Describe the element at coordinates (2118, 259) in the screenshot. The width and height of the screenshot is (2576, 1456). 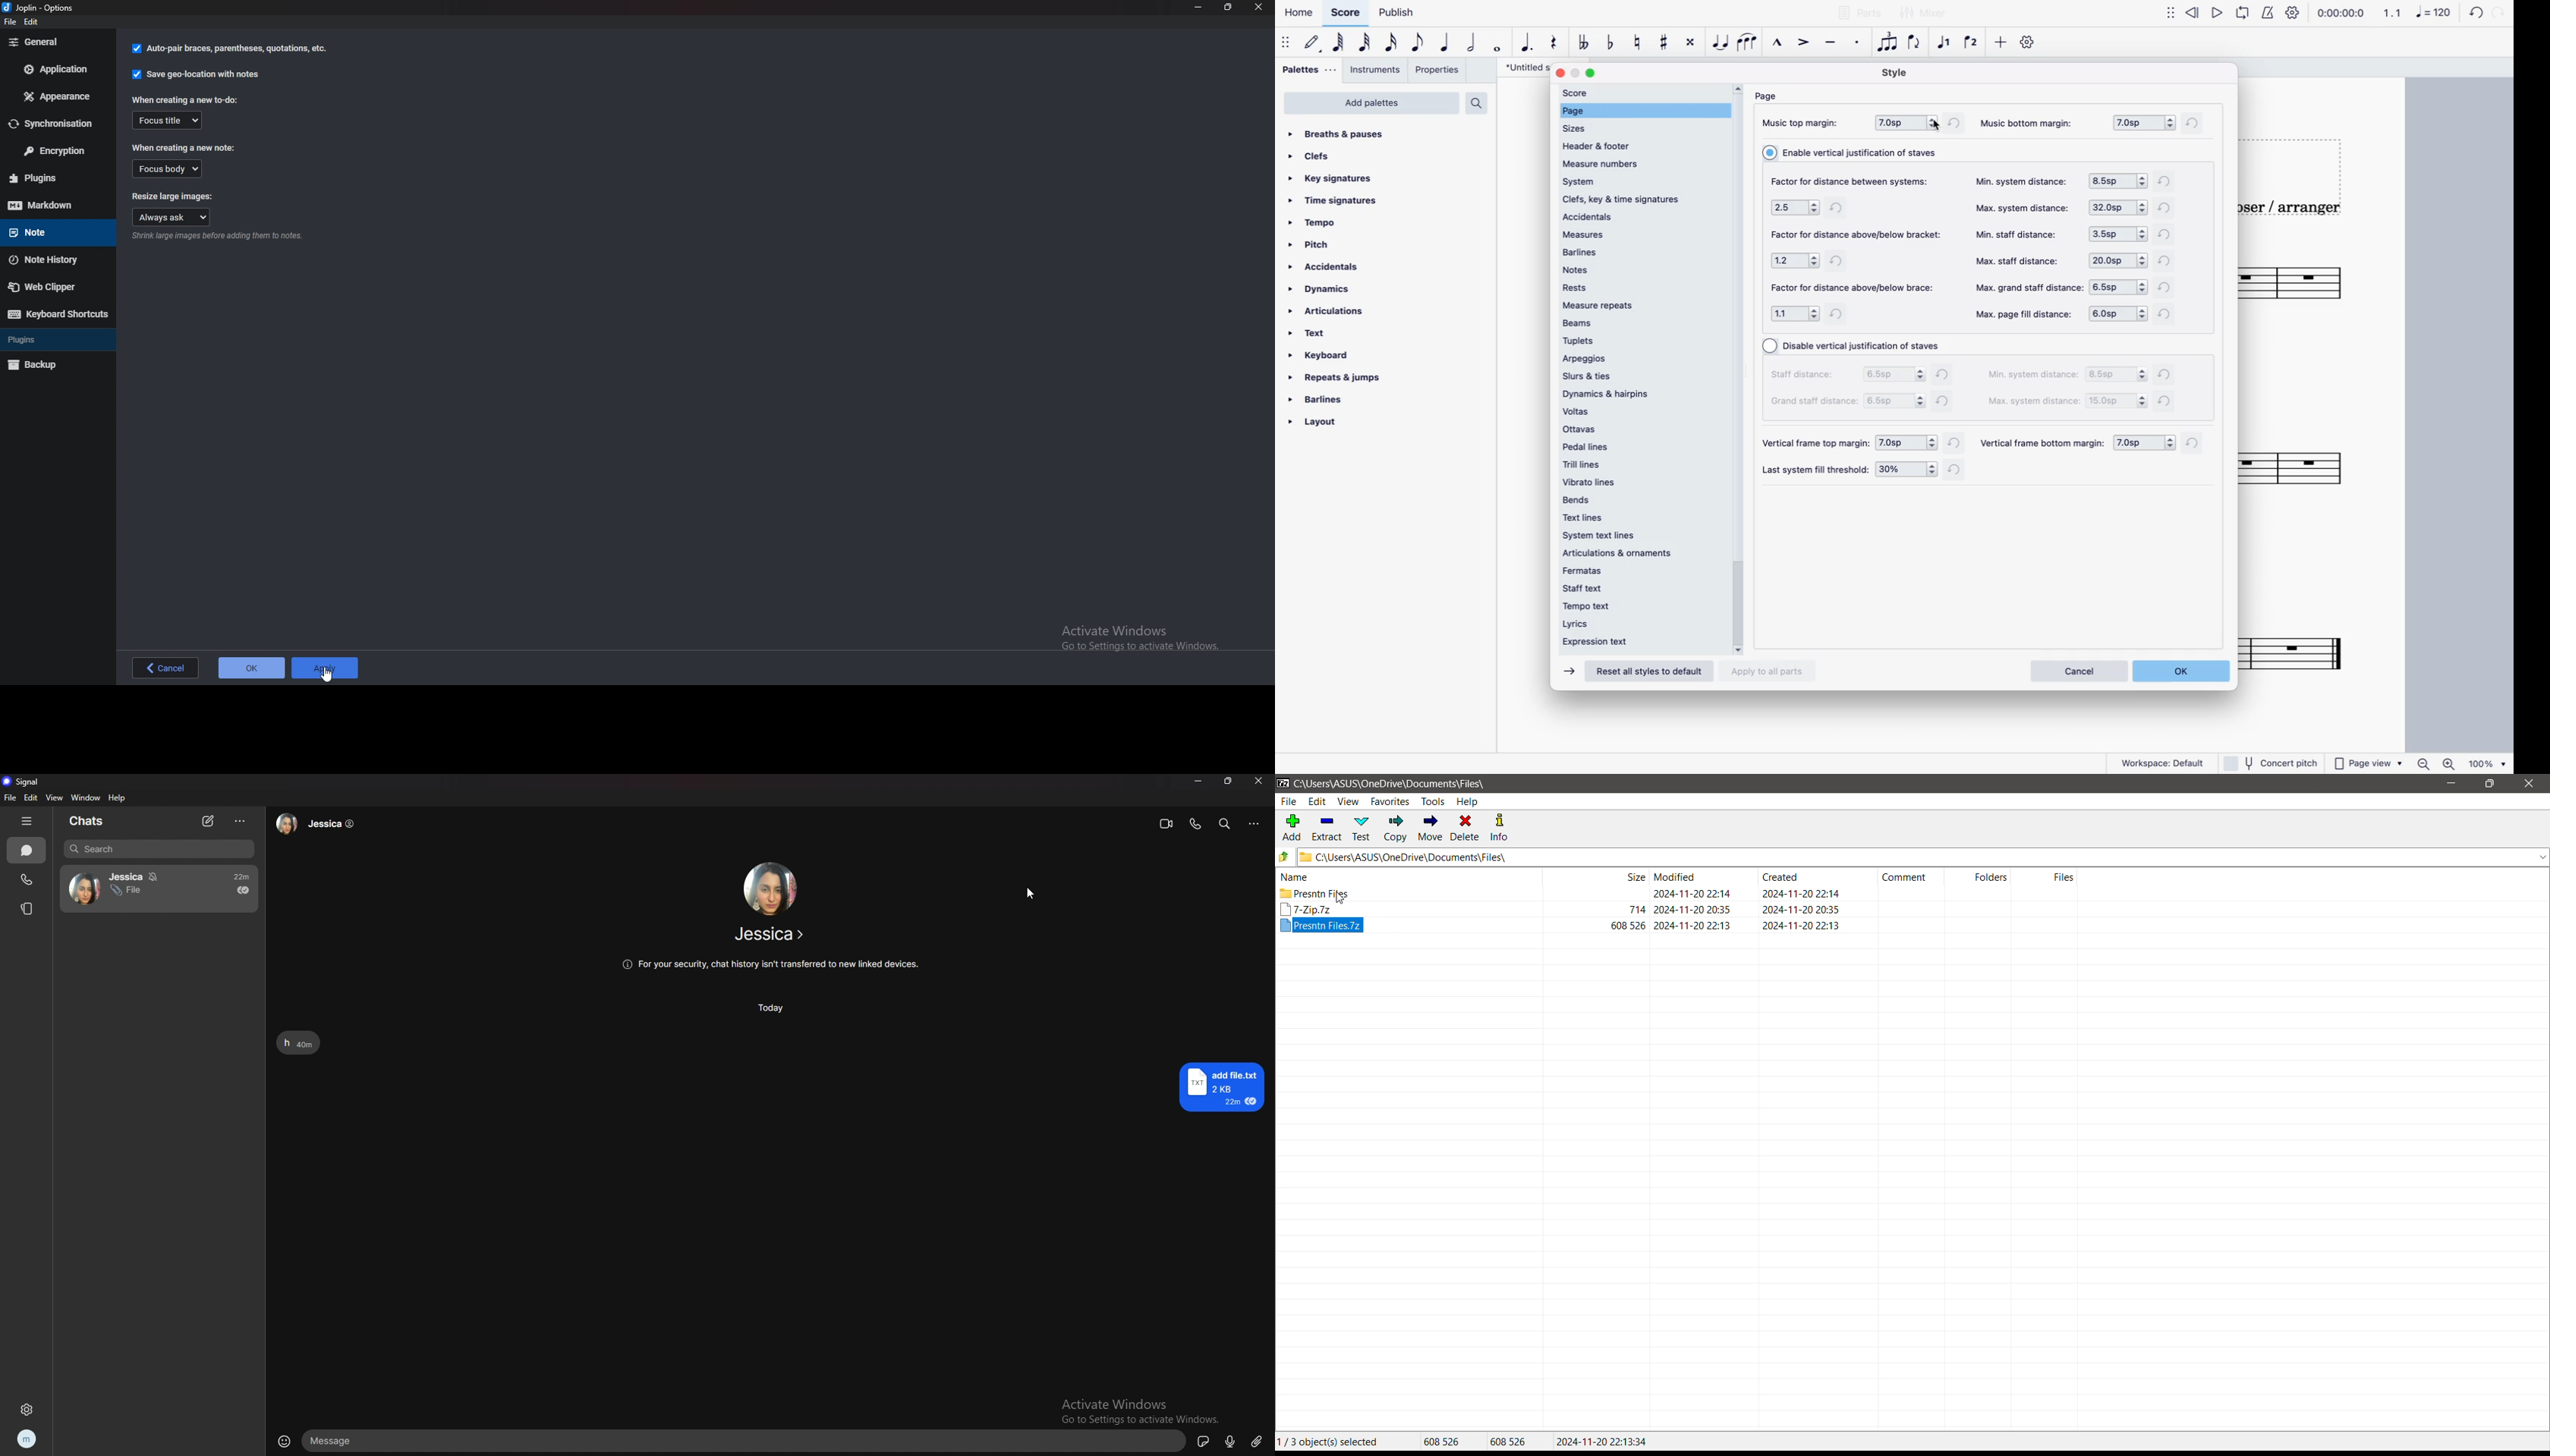
I see `options` at that location.